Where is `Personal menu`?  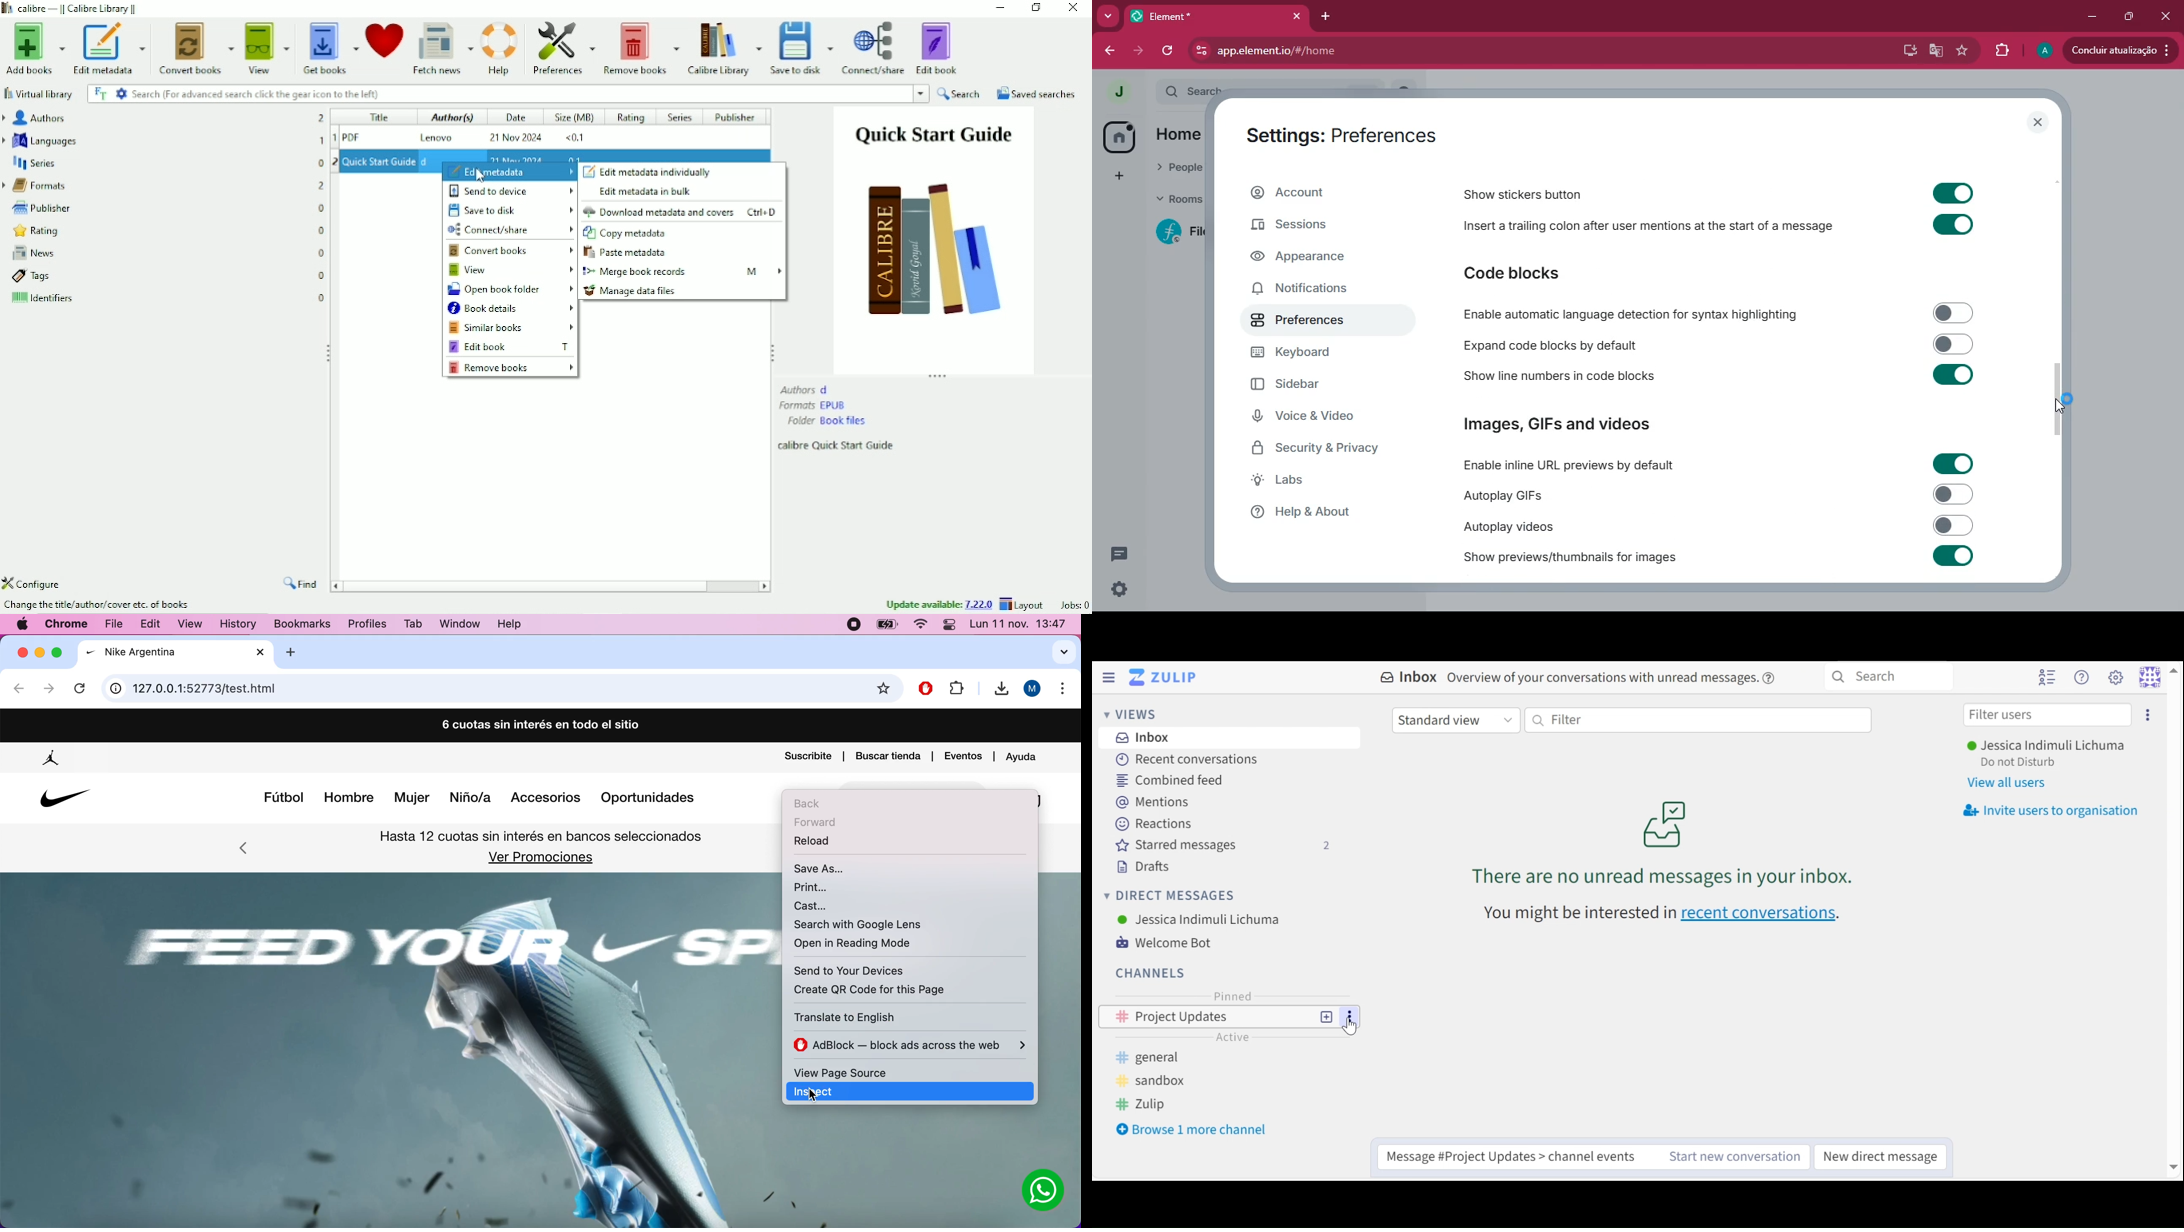 Personal menu is located at coordinates (2150, 677).